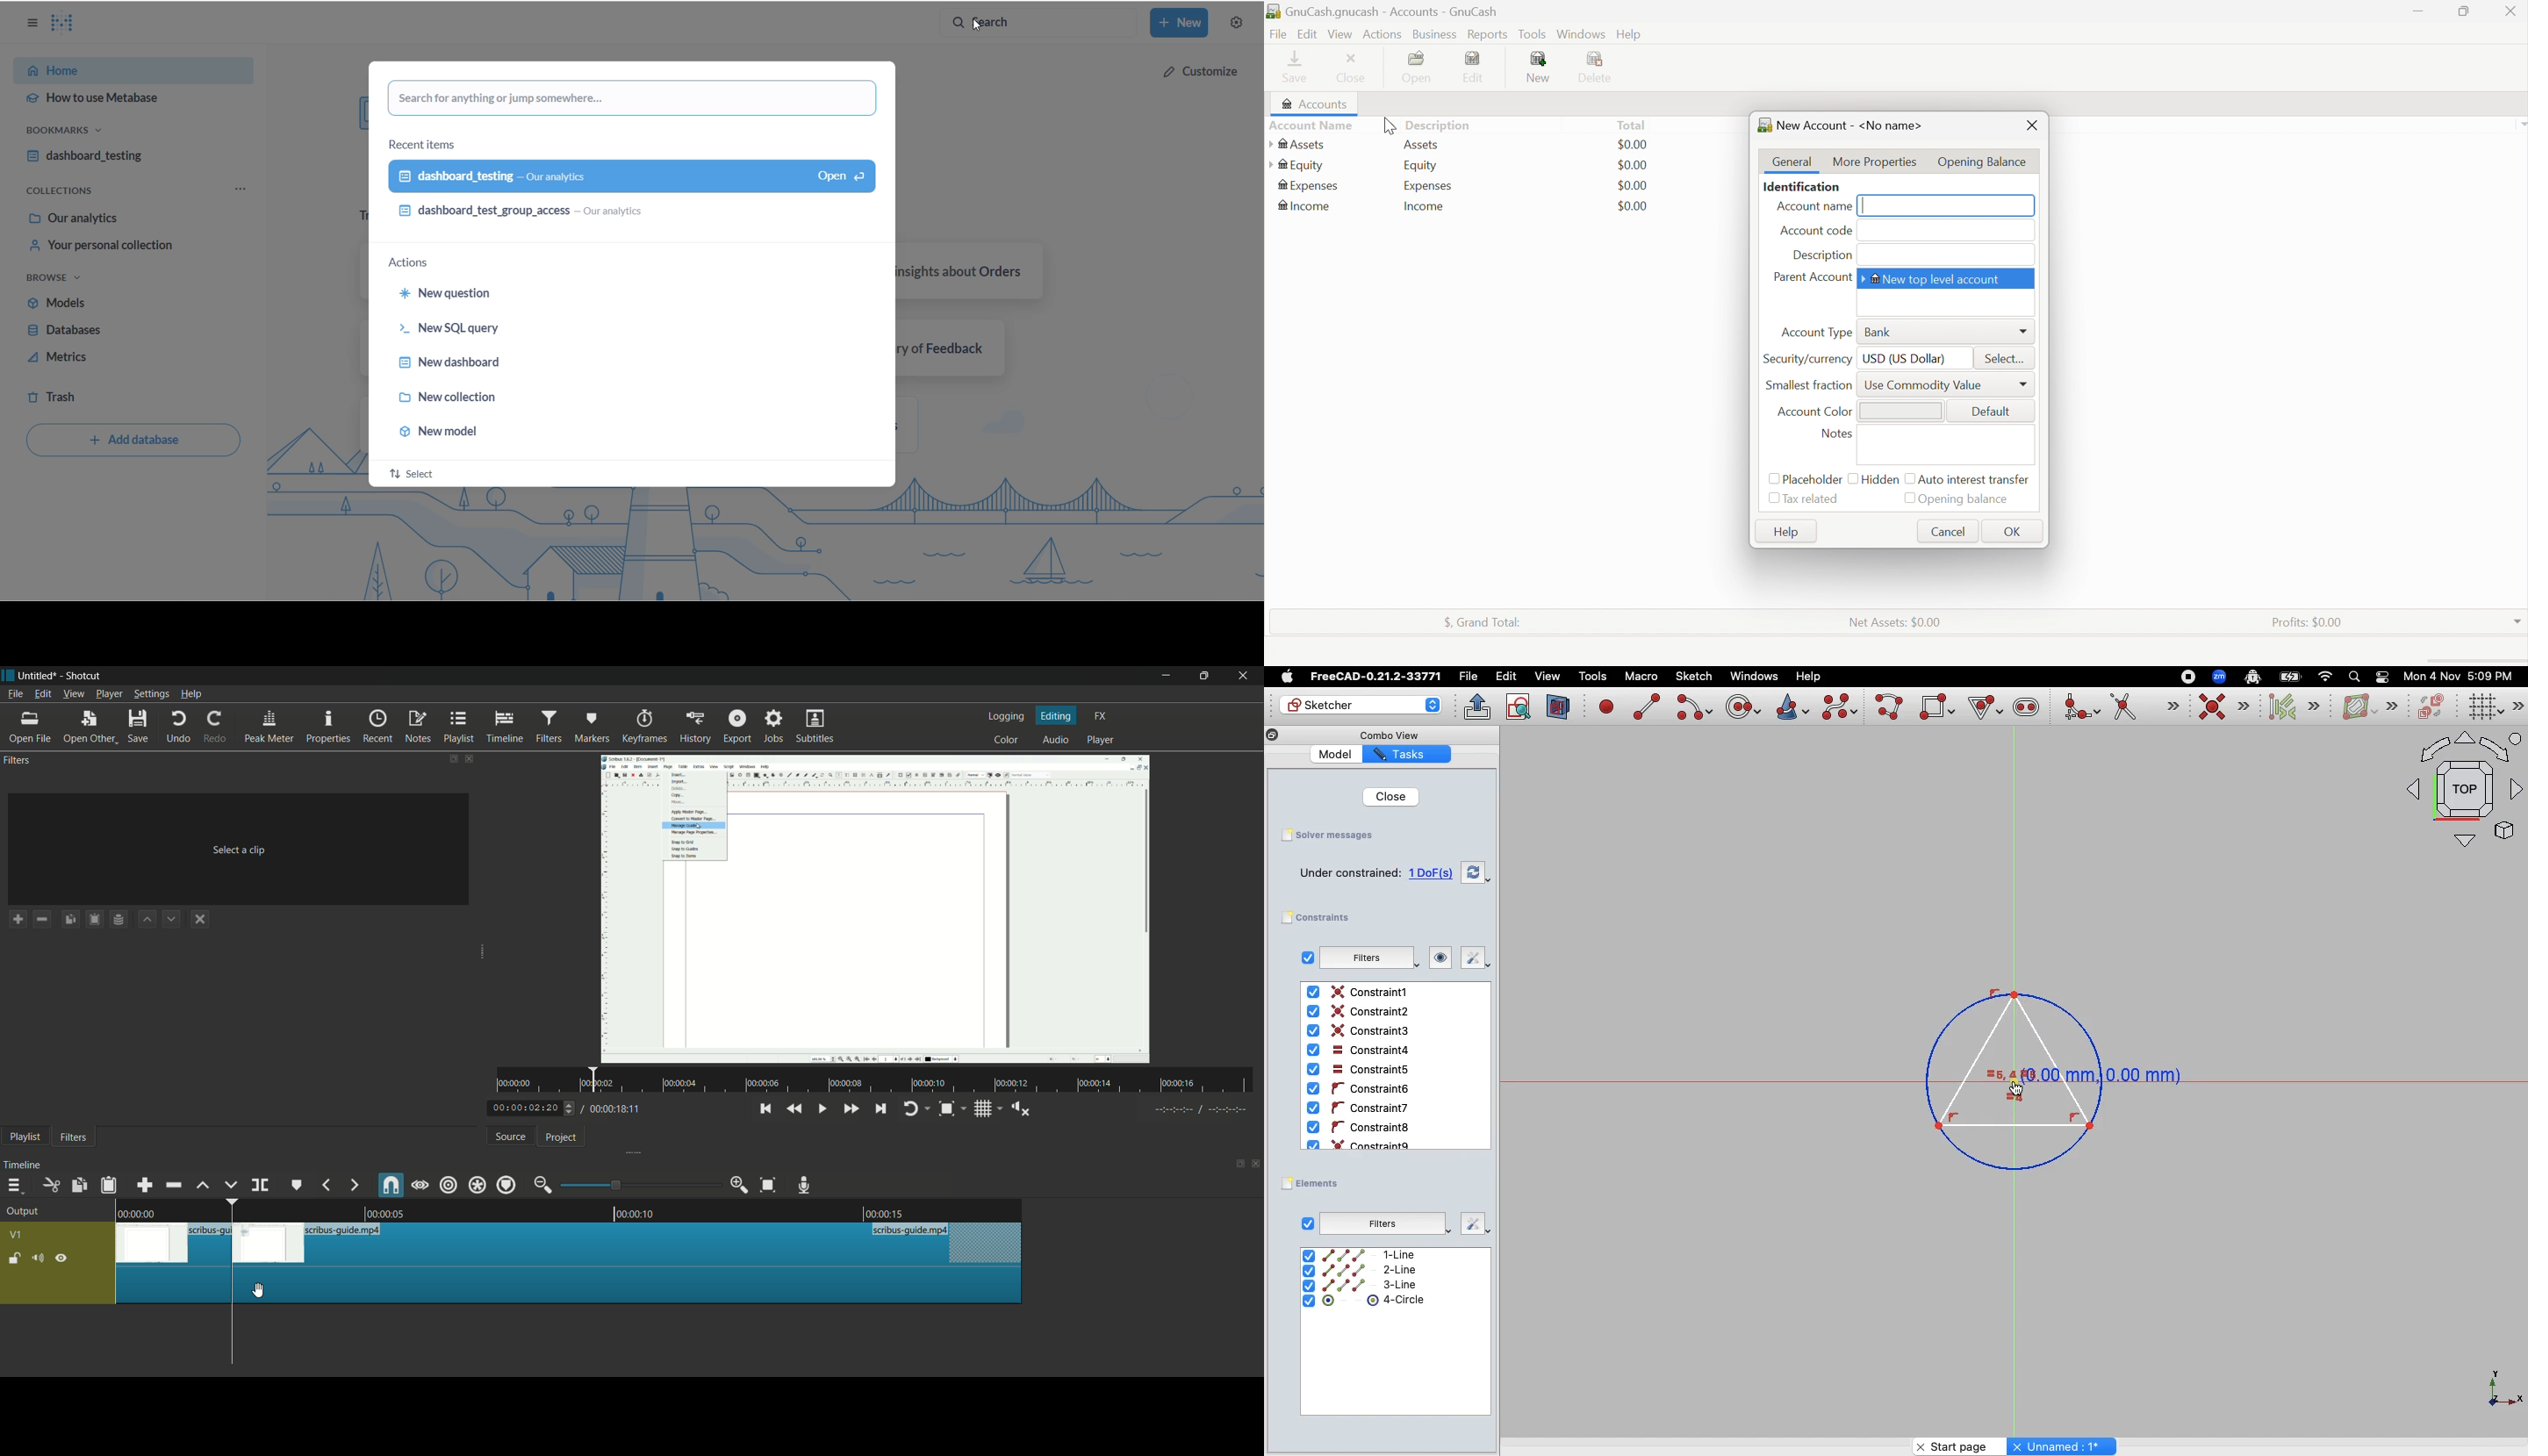  Describe the element at coordinates (1984, 708) in the screenshot. I see `Create Regular Polygon` at that location.